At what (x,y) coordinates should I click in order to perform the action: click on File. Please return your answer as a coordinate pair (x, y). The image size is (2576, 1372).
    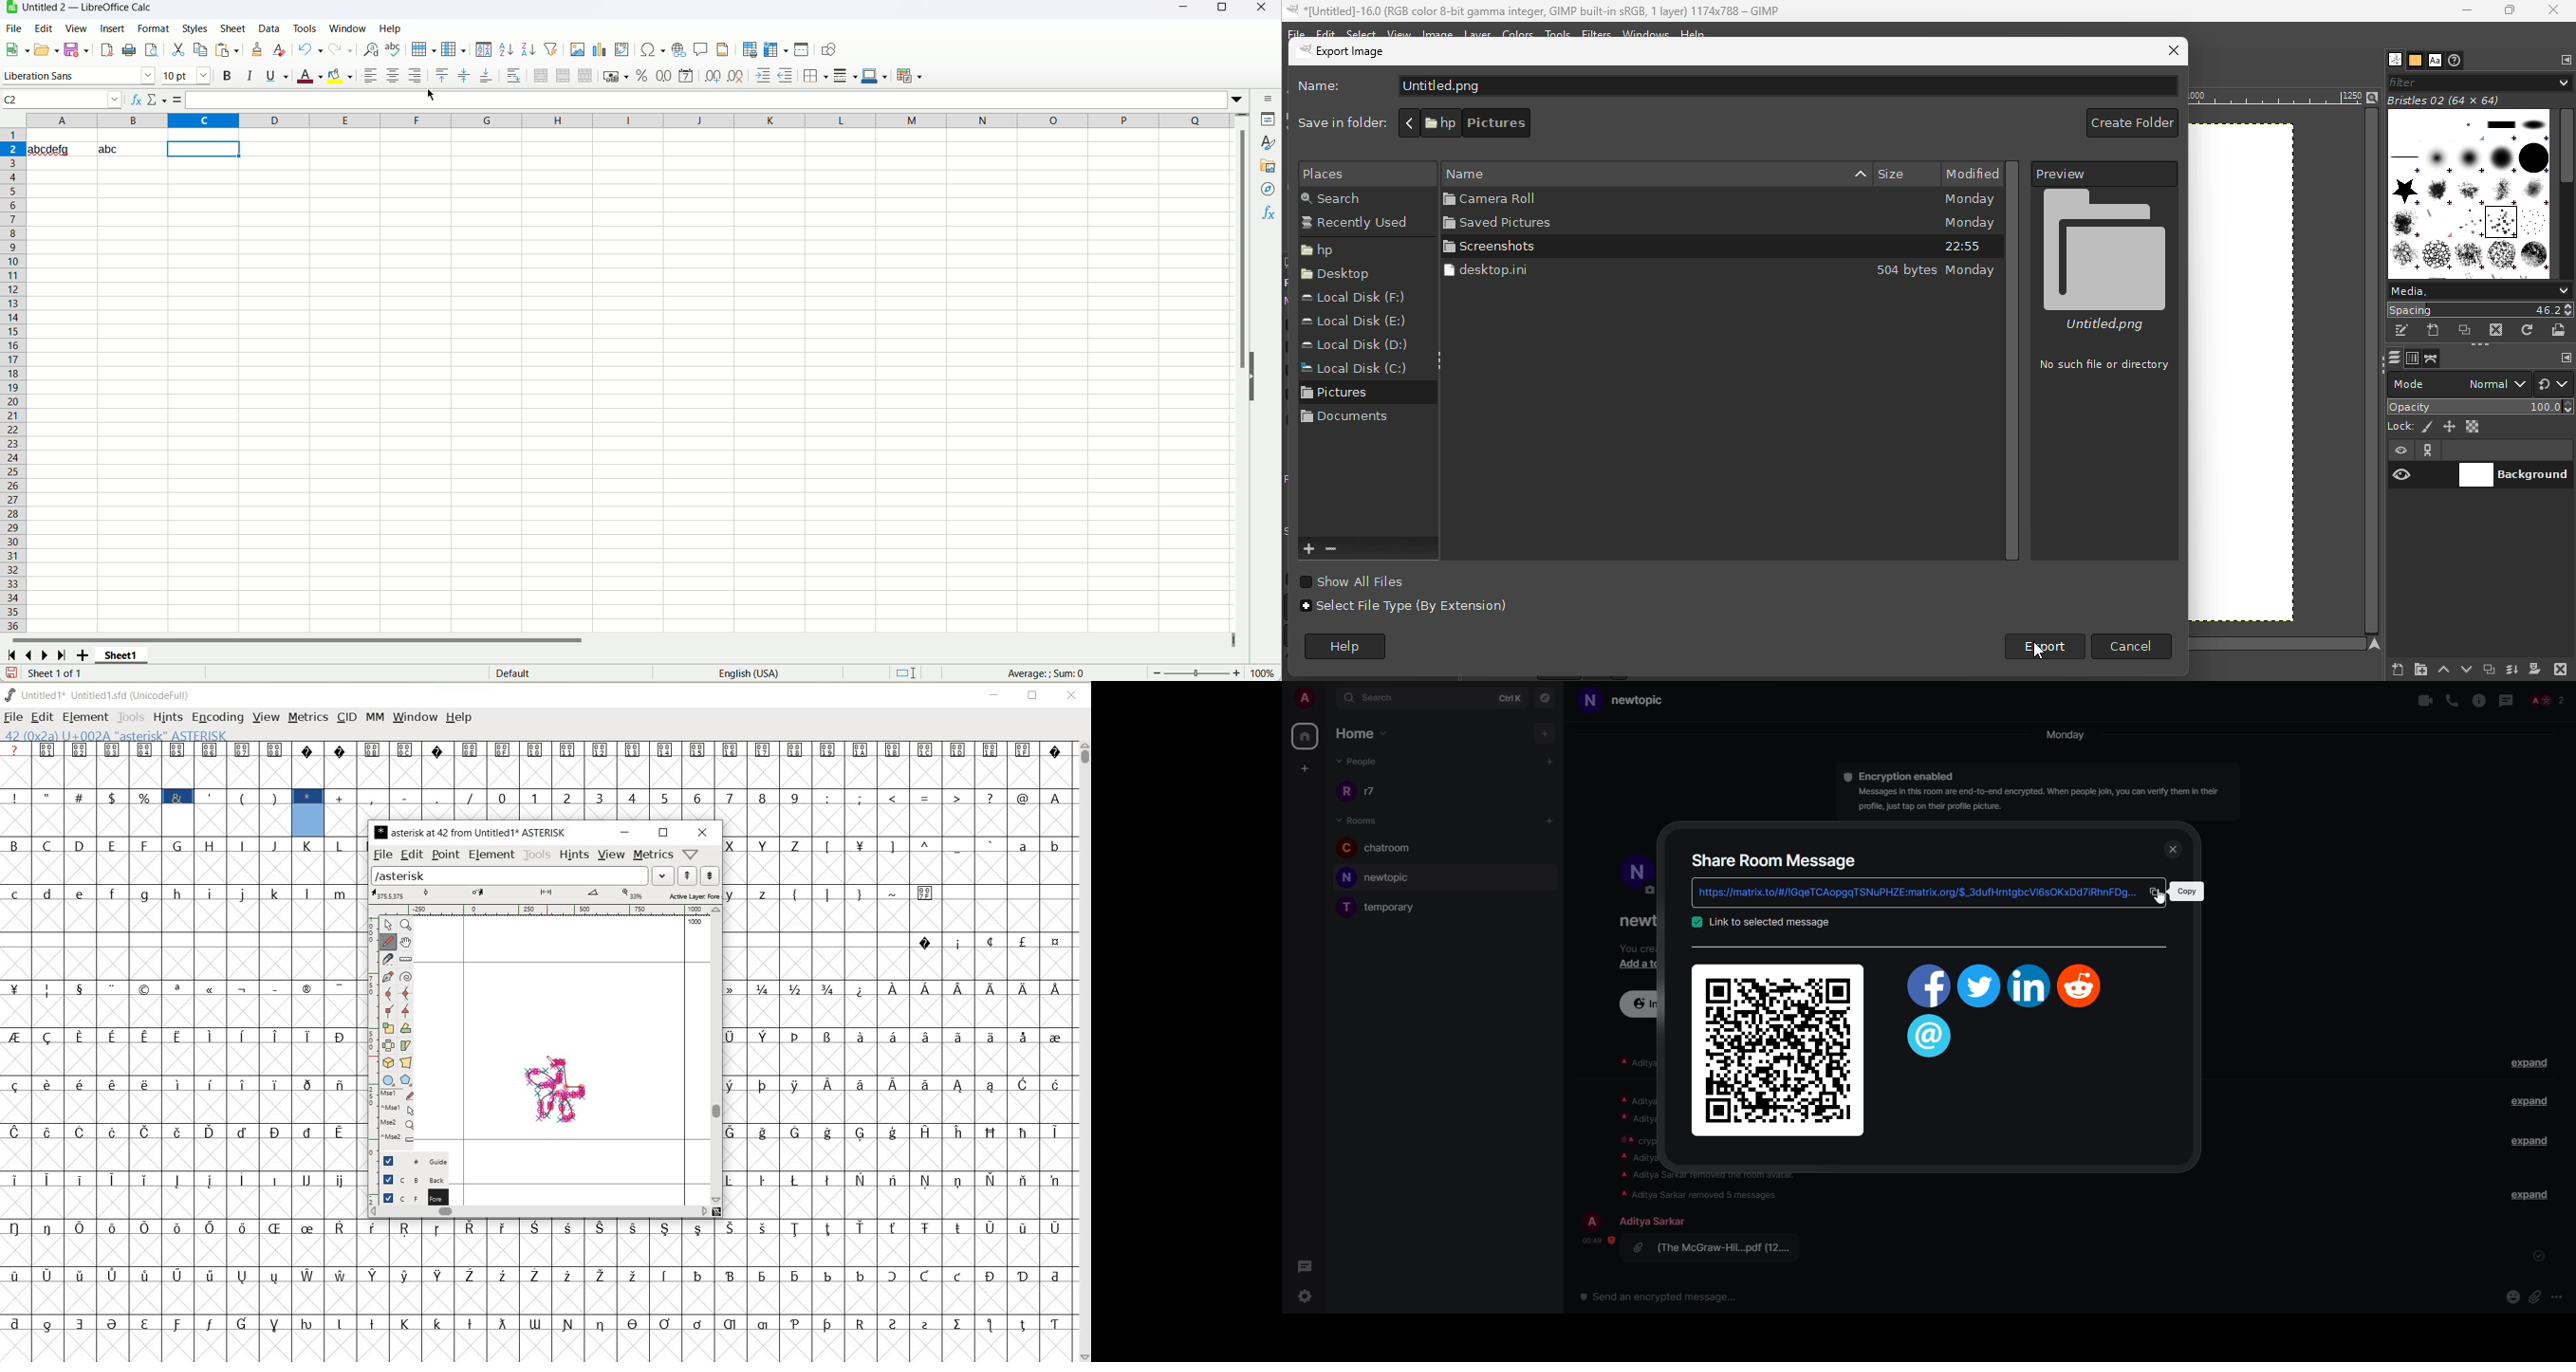
    Looking at the image, I should click on (1295, 31).